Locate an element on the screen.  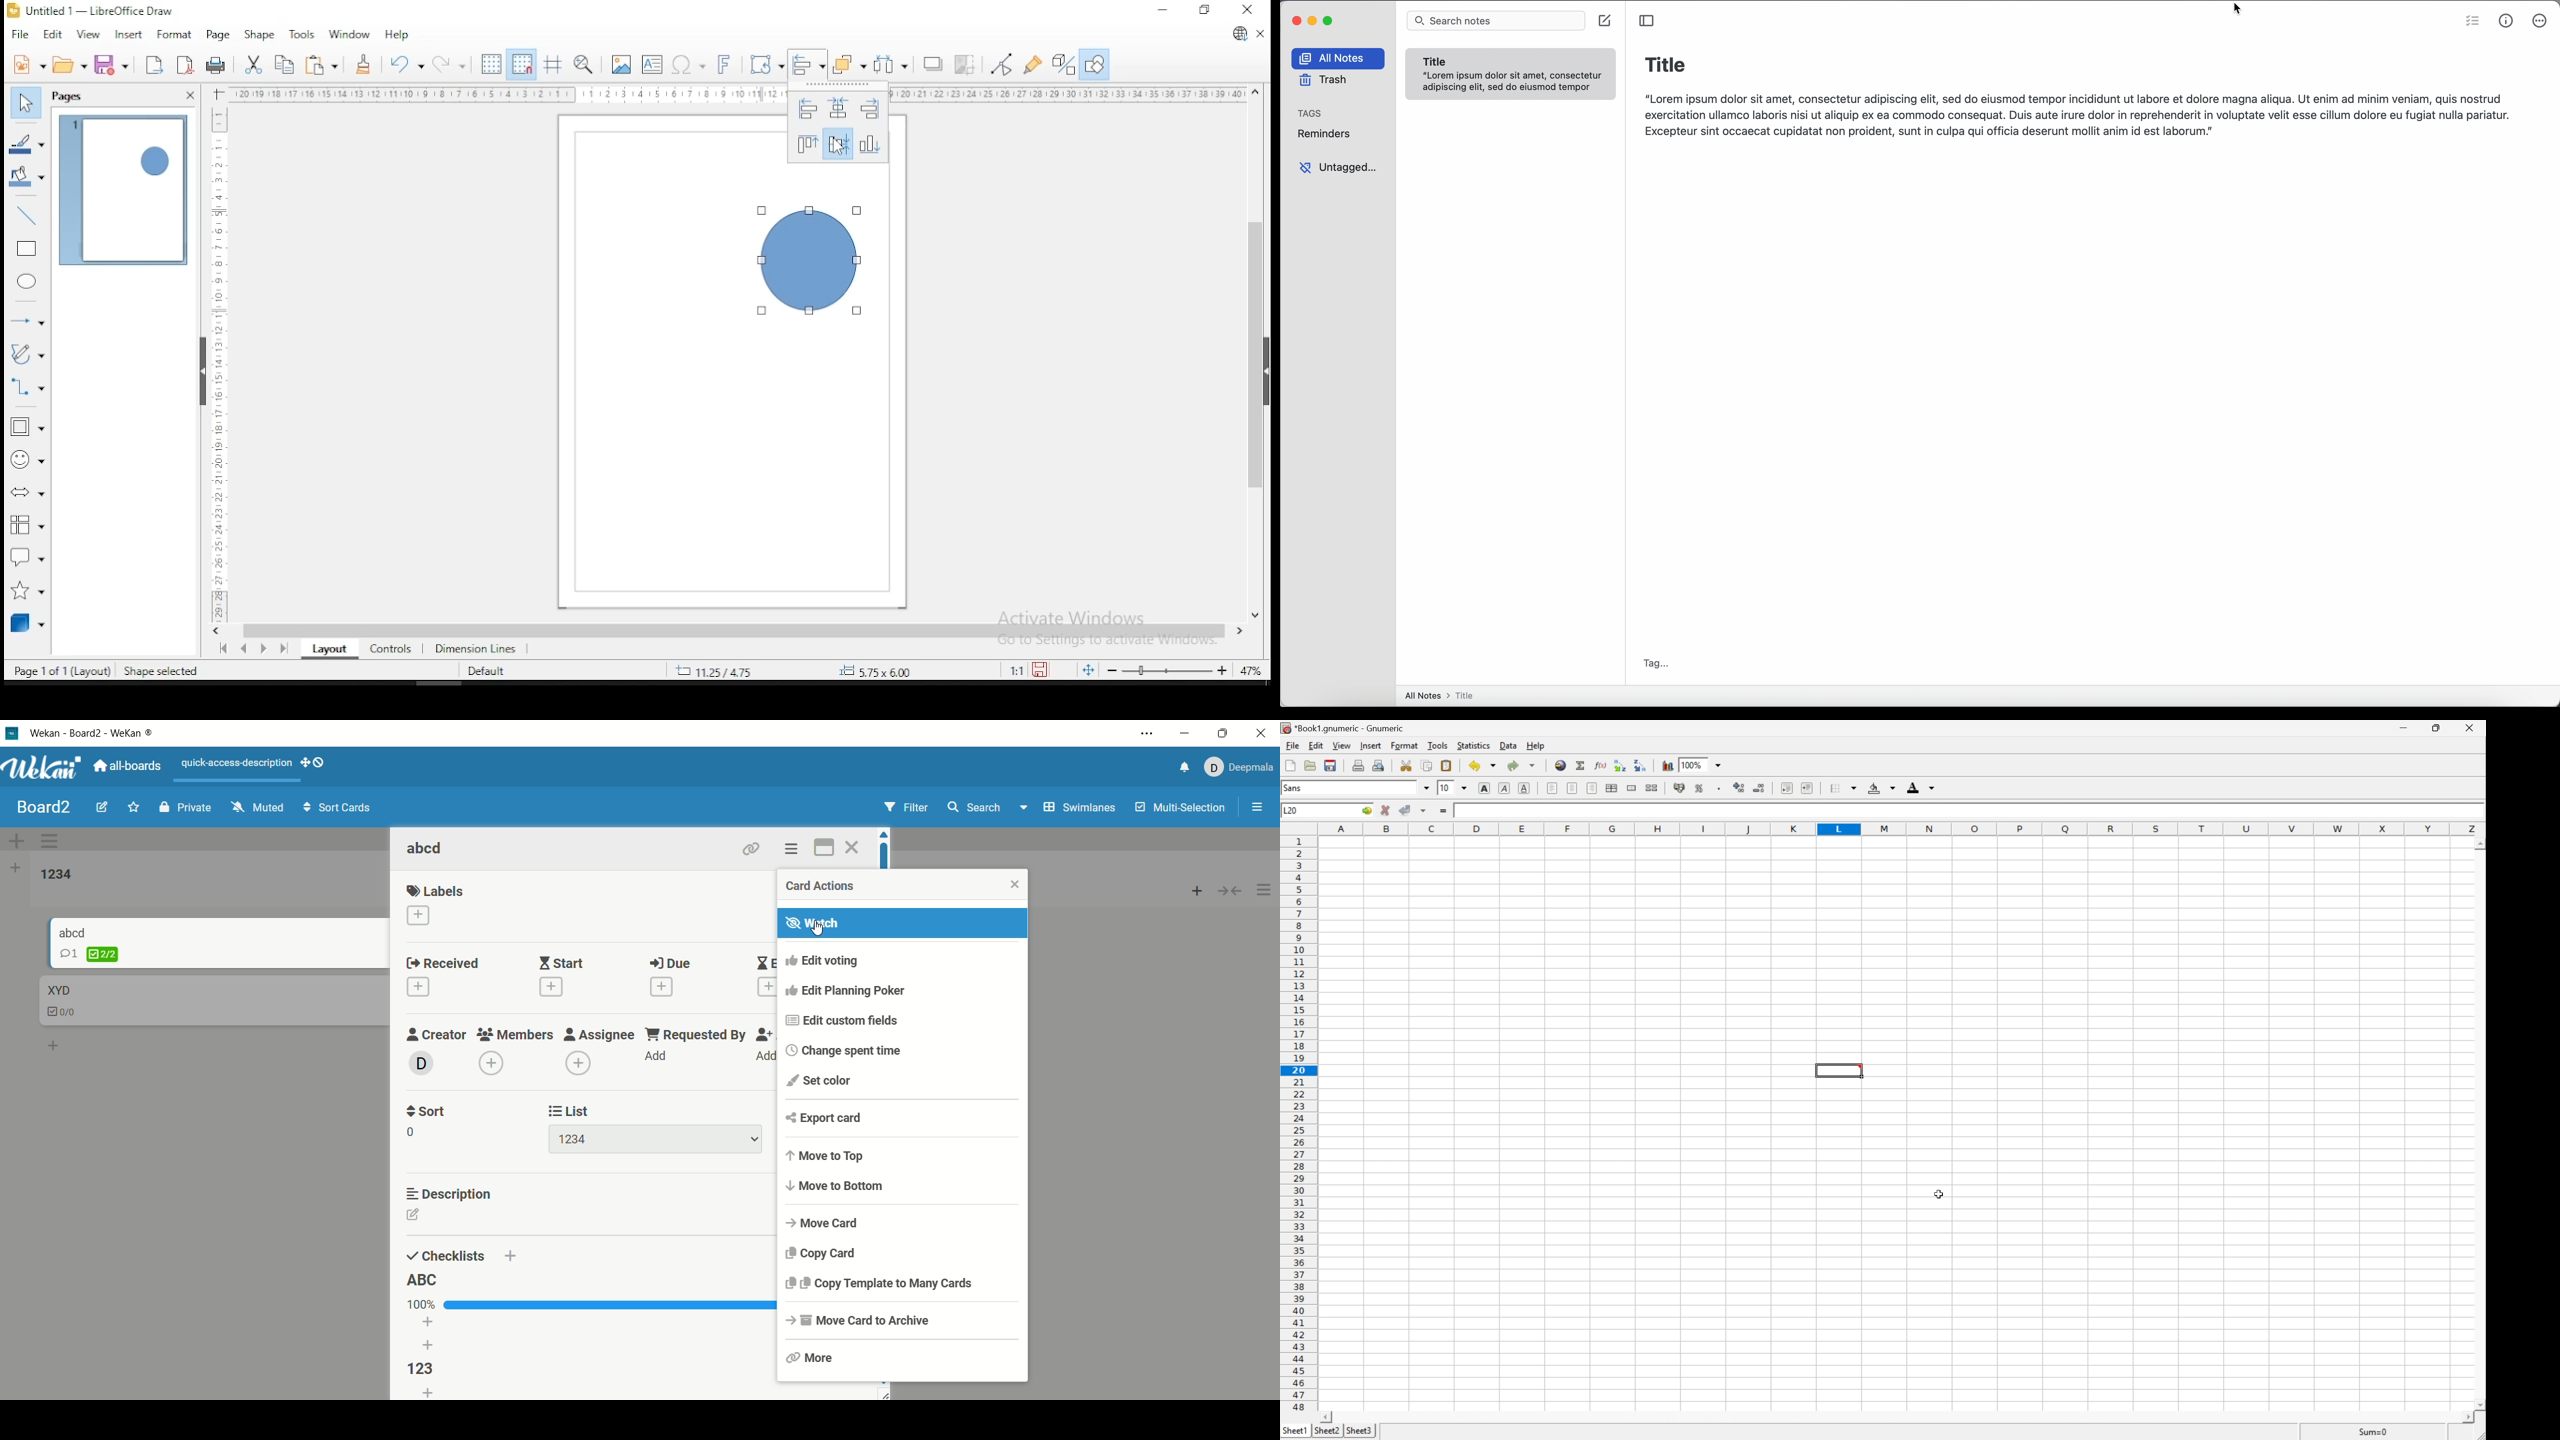
set color is located at coordinates (905, 1083).